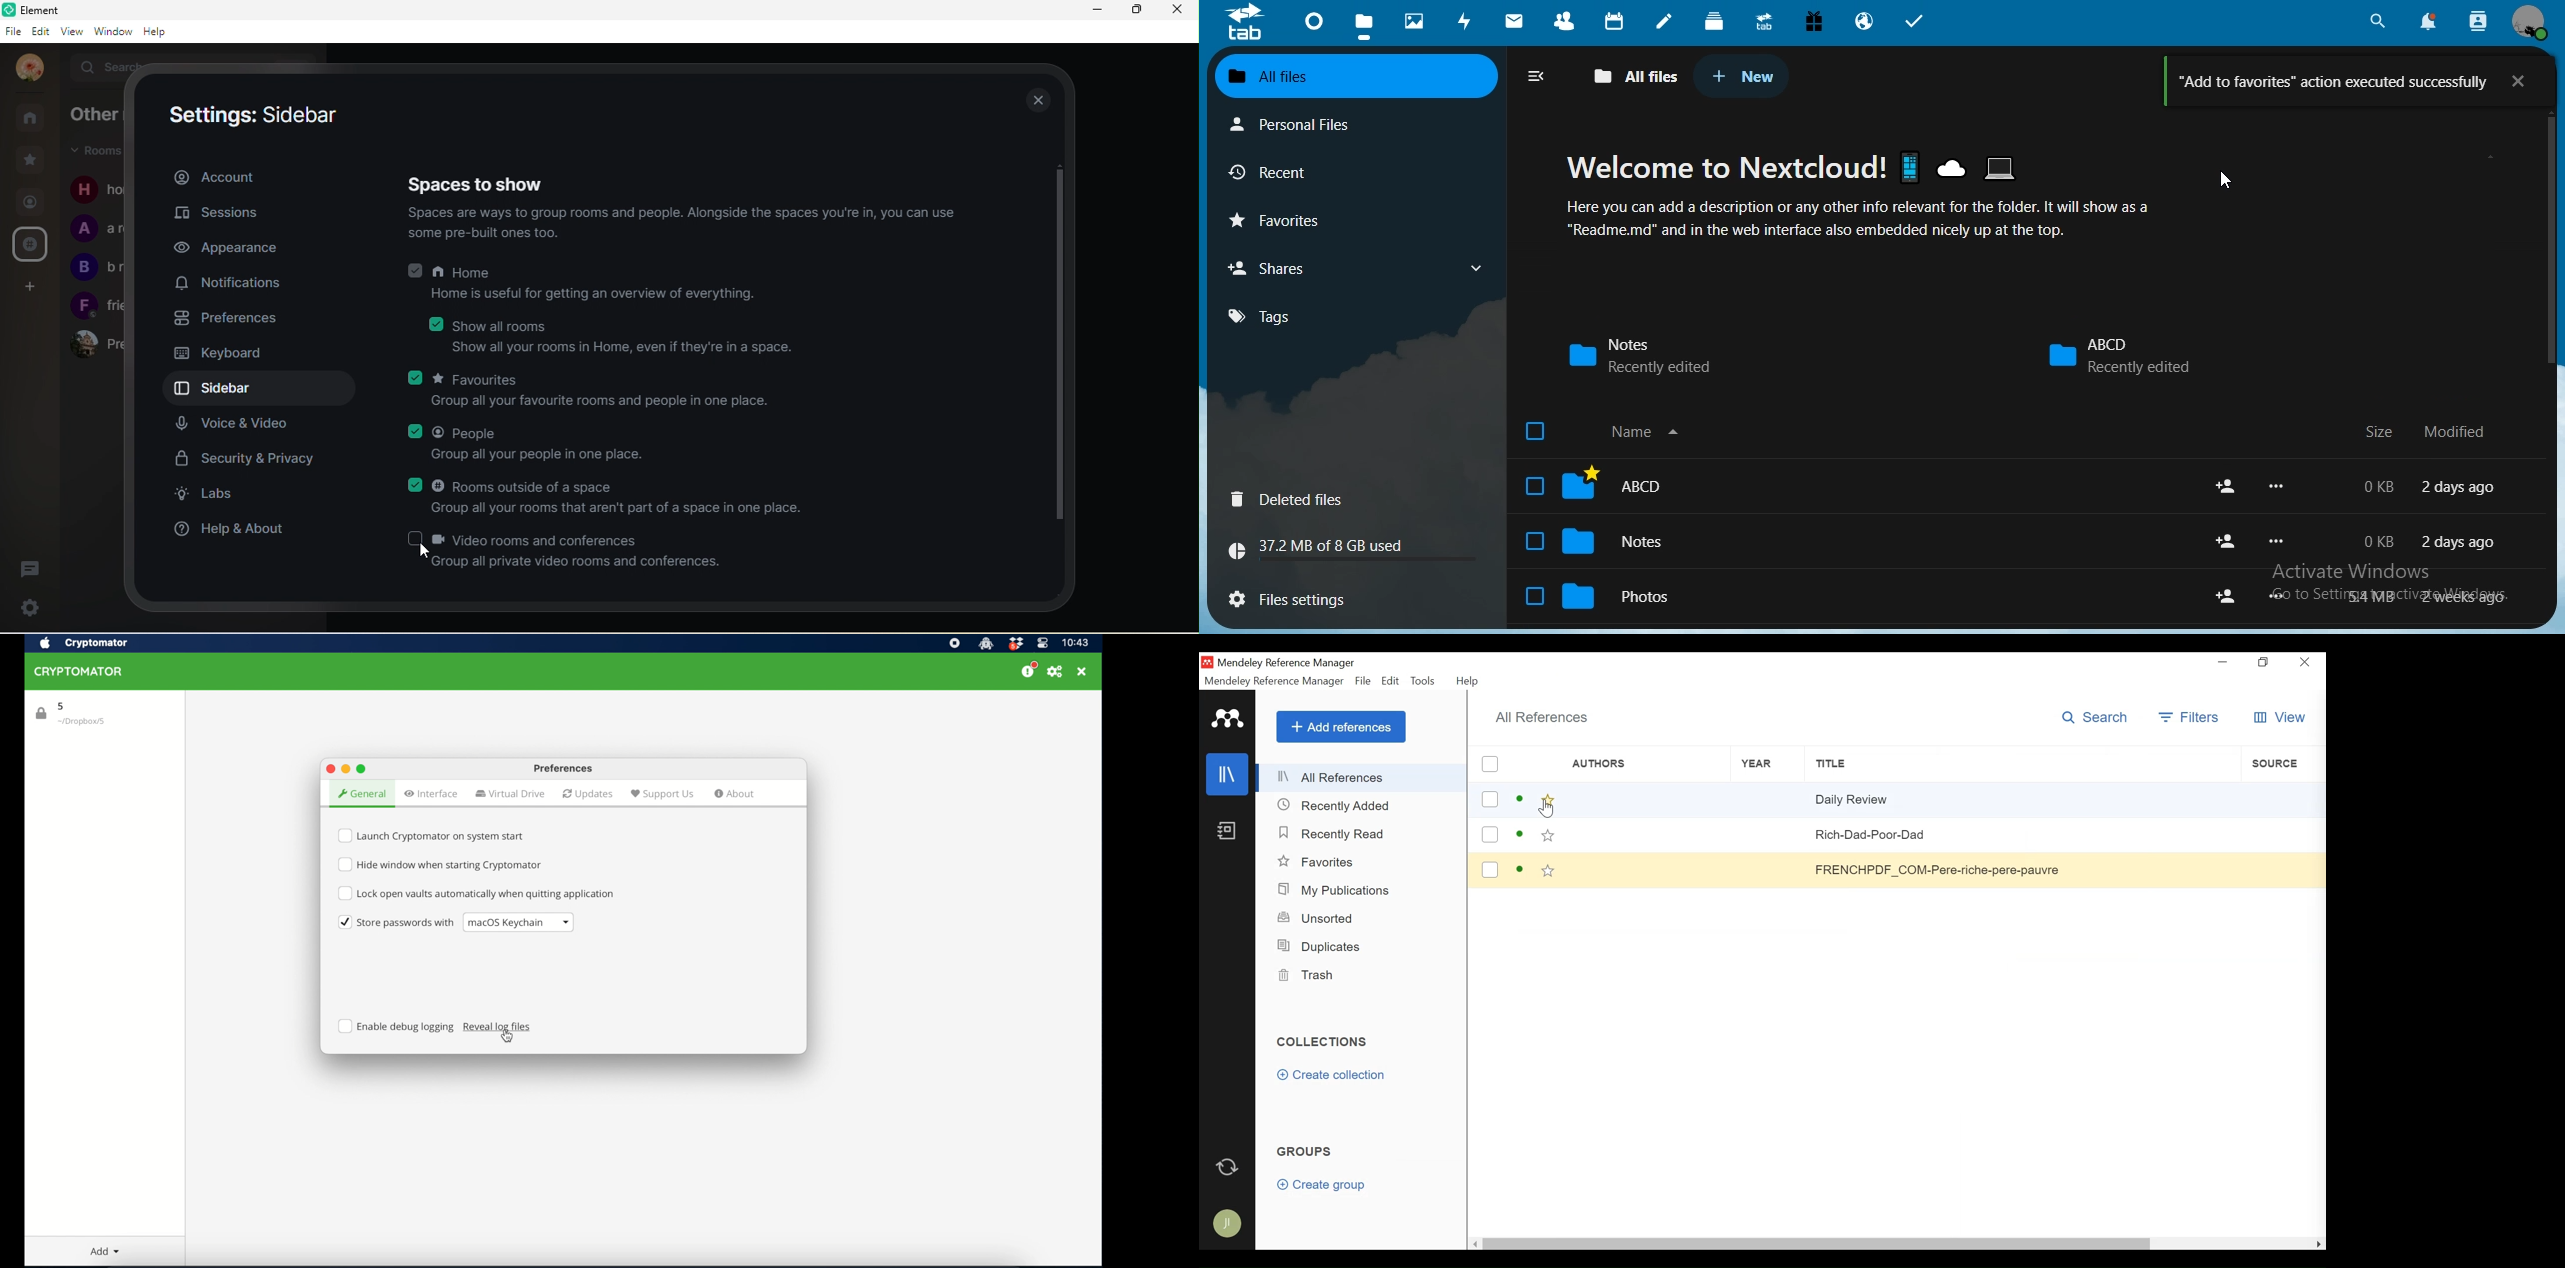  Describe the element at coordinates (1640, 764) in the screenshot. I see `Authors` at that location.